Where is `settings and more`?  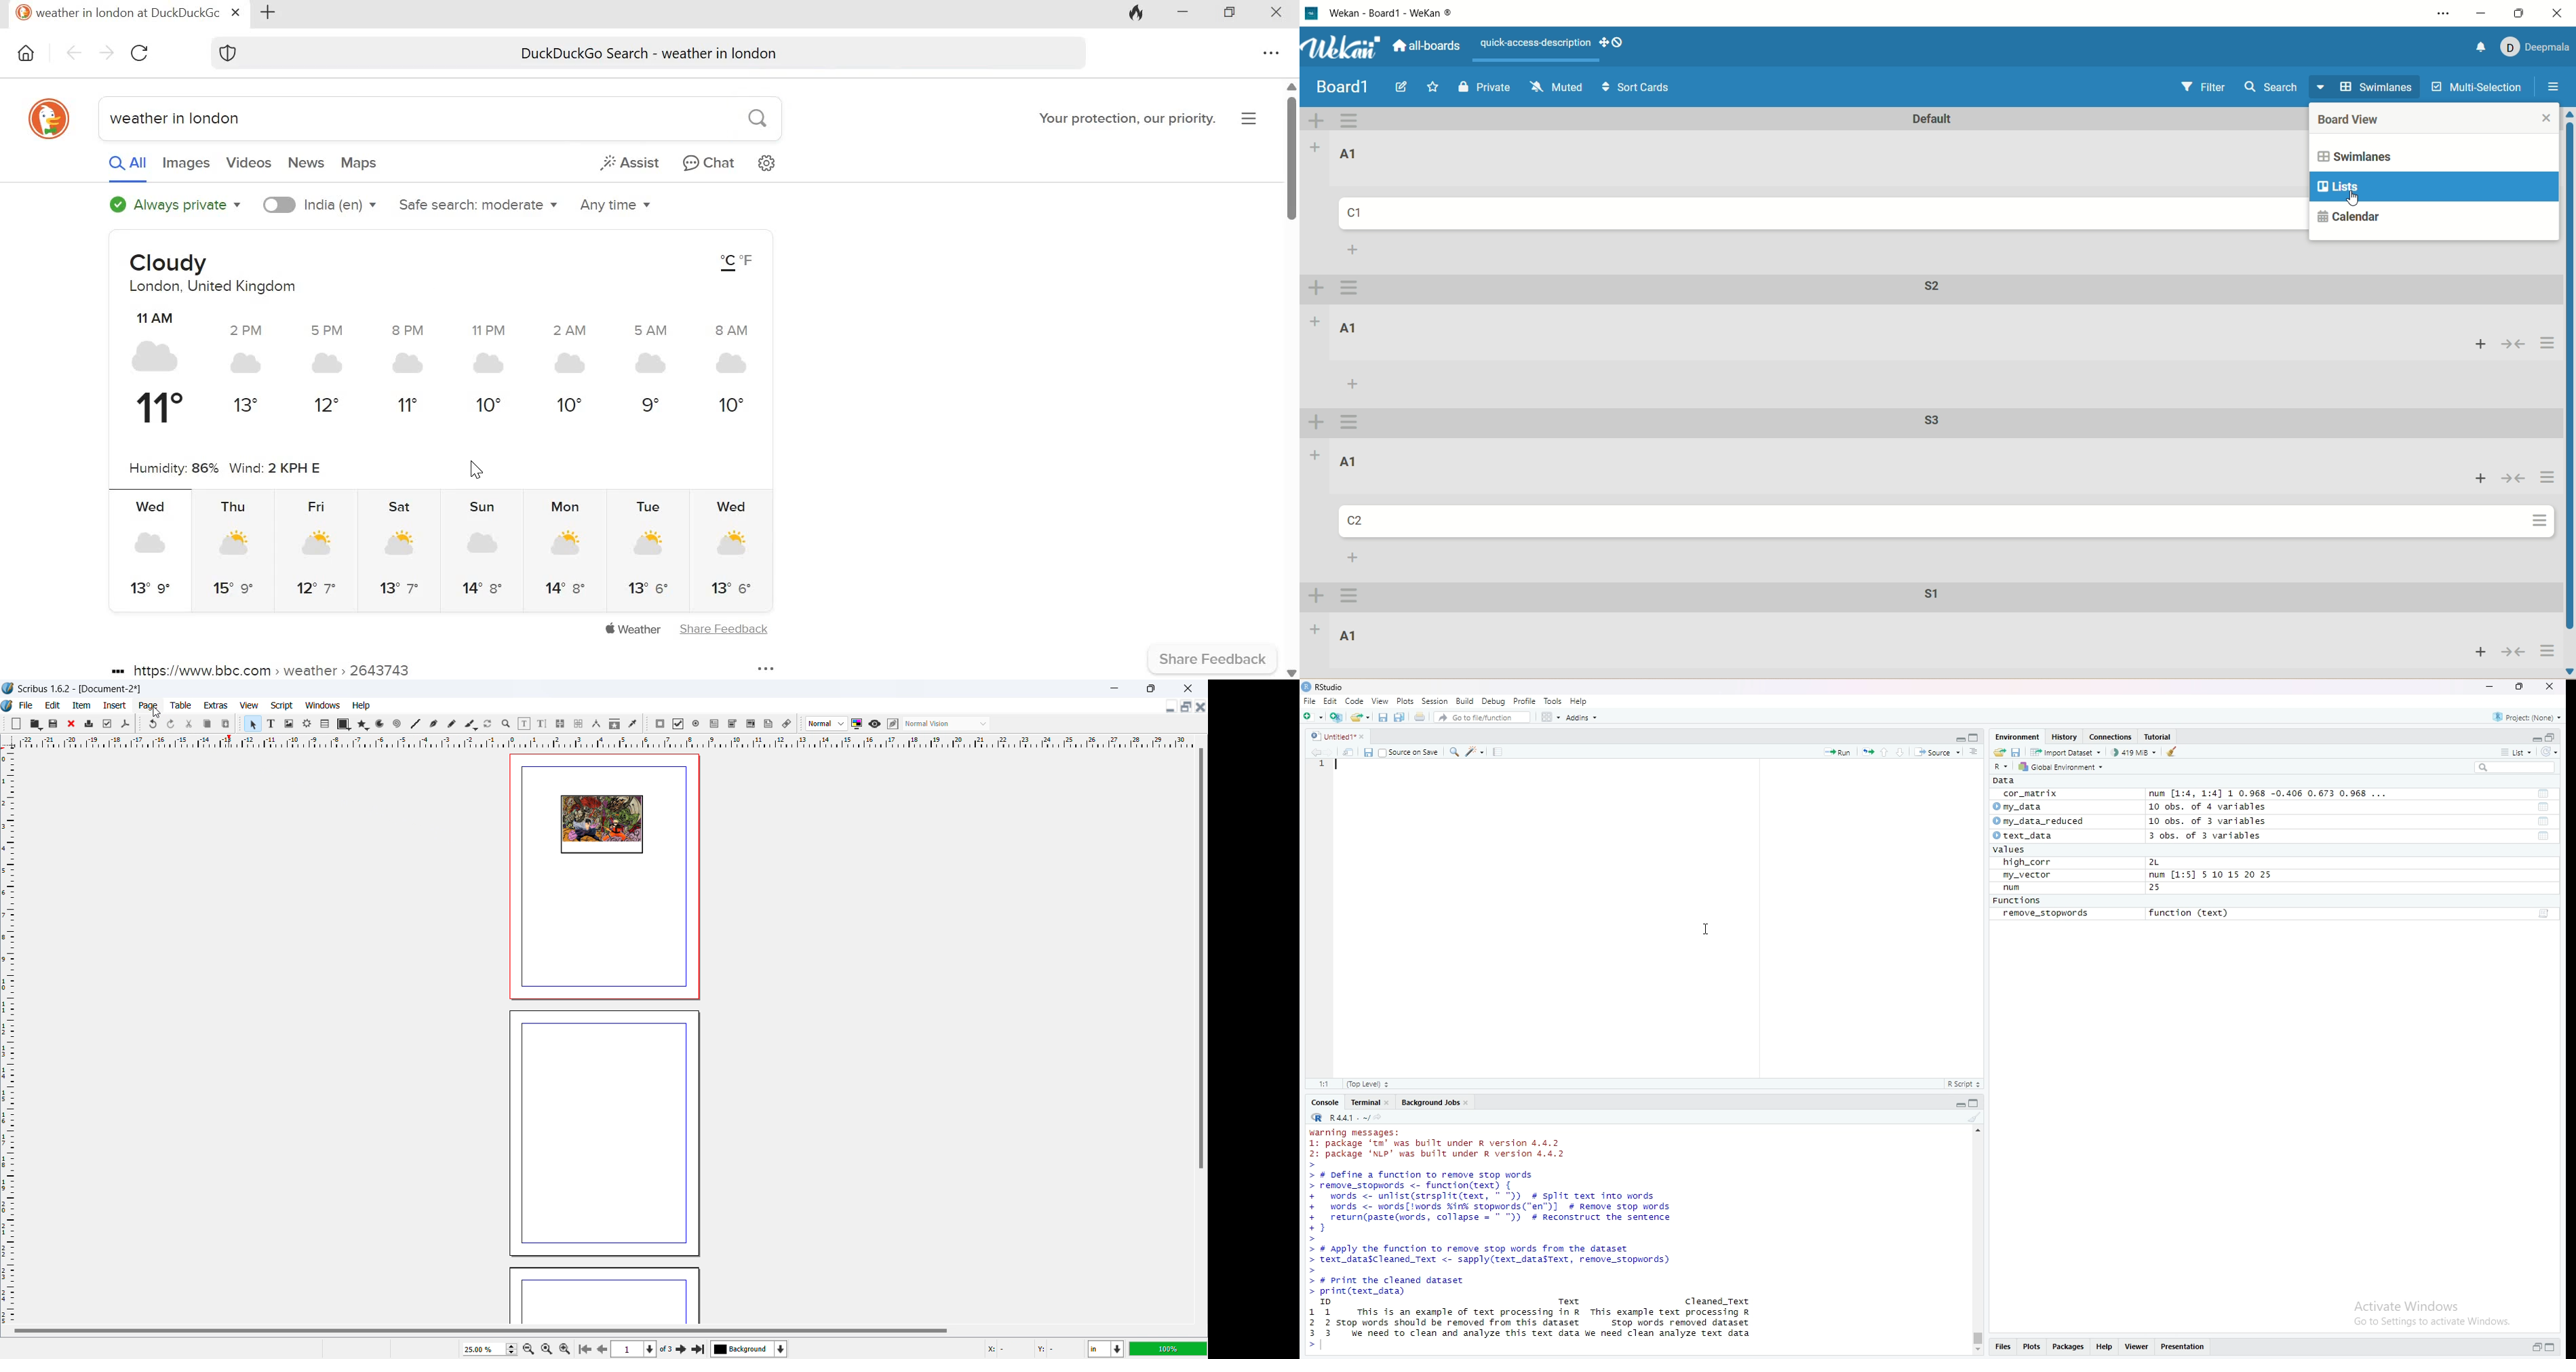 settings and more is located at coordinates (2441, 15).